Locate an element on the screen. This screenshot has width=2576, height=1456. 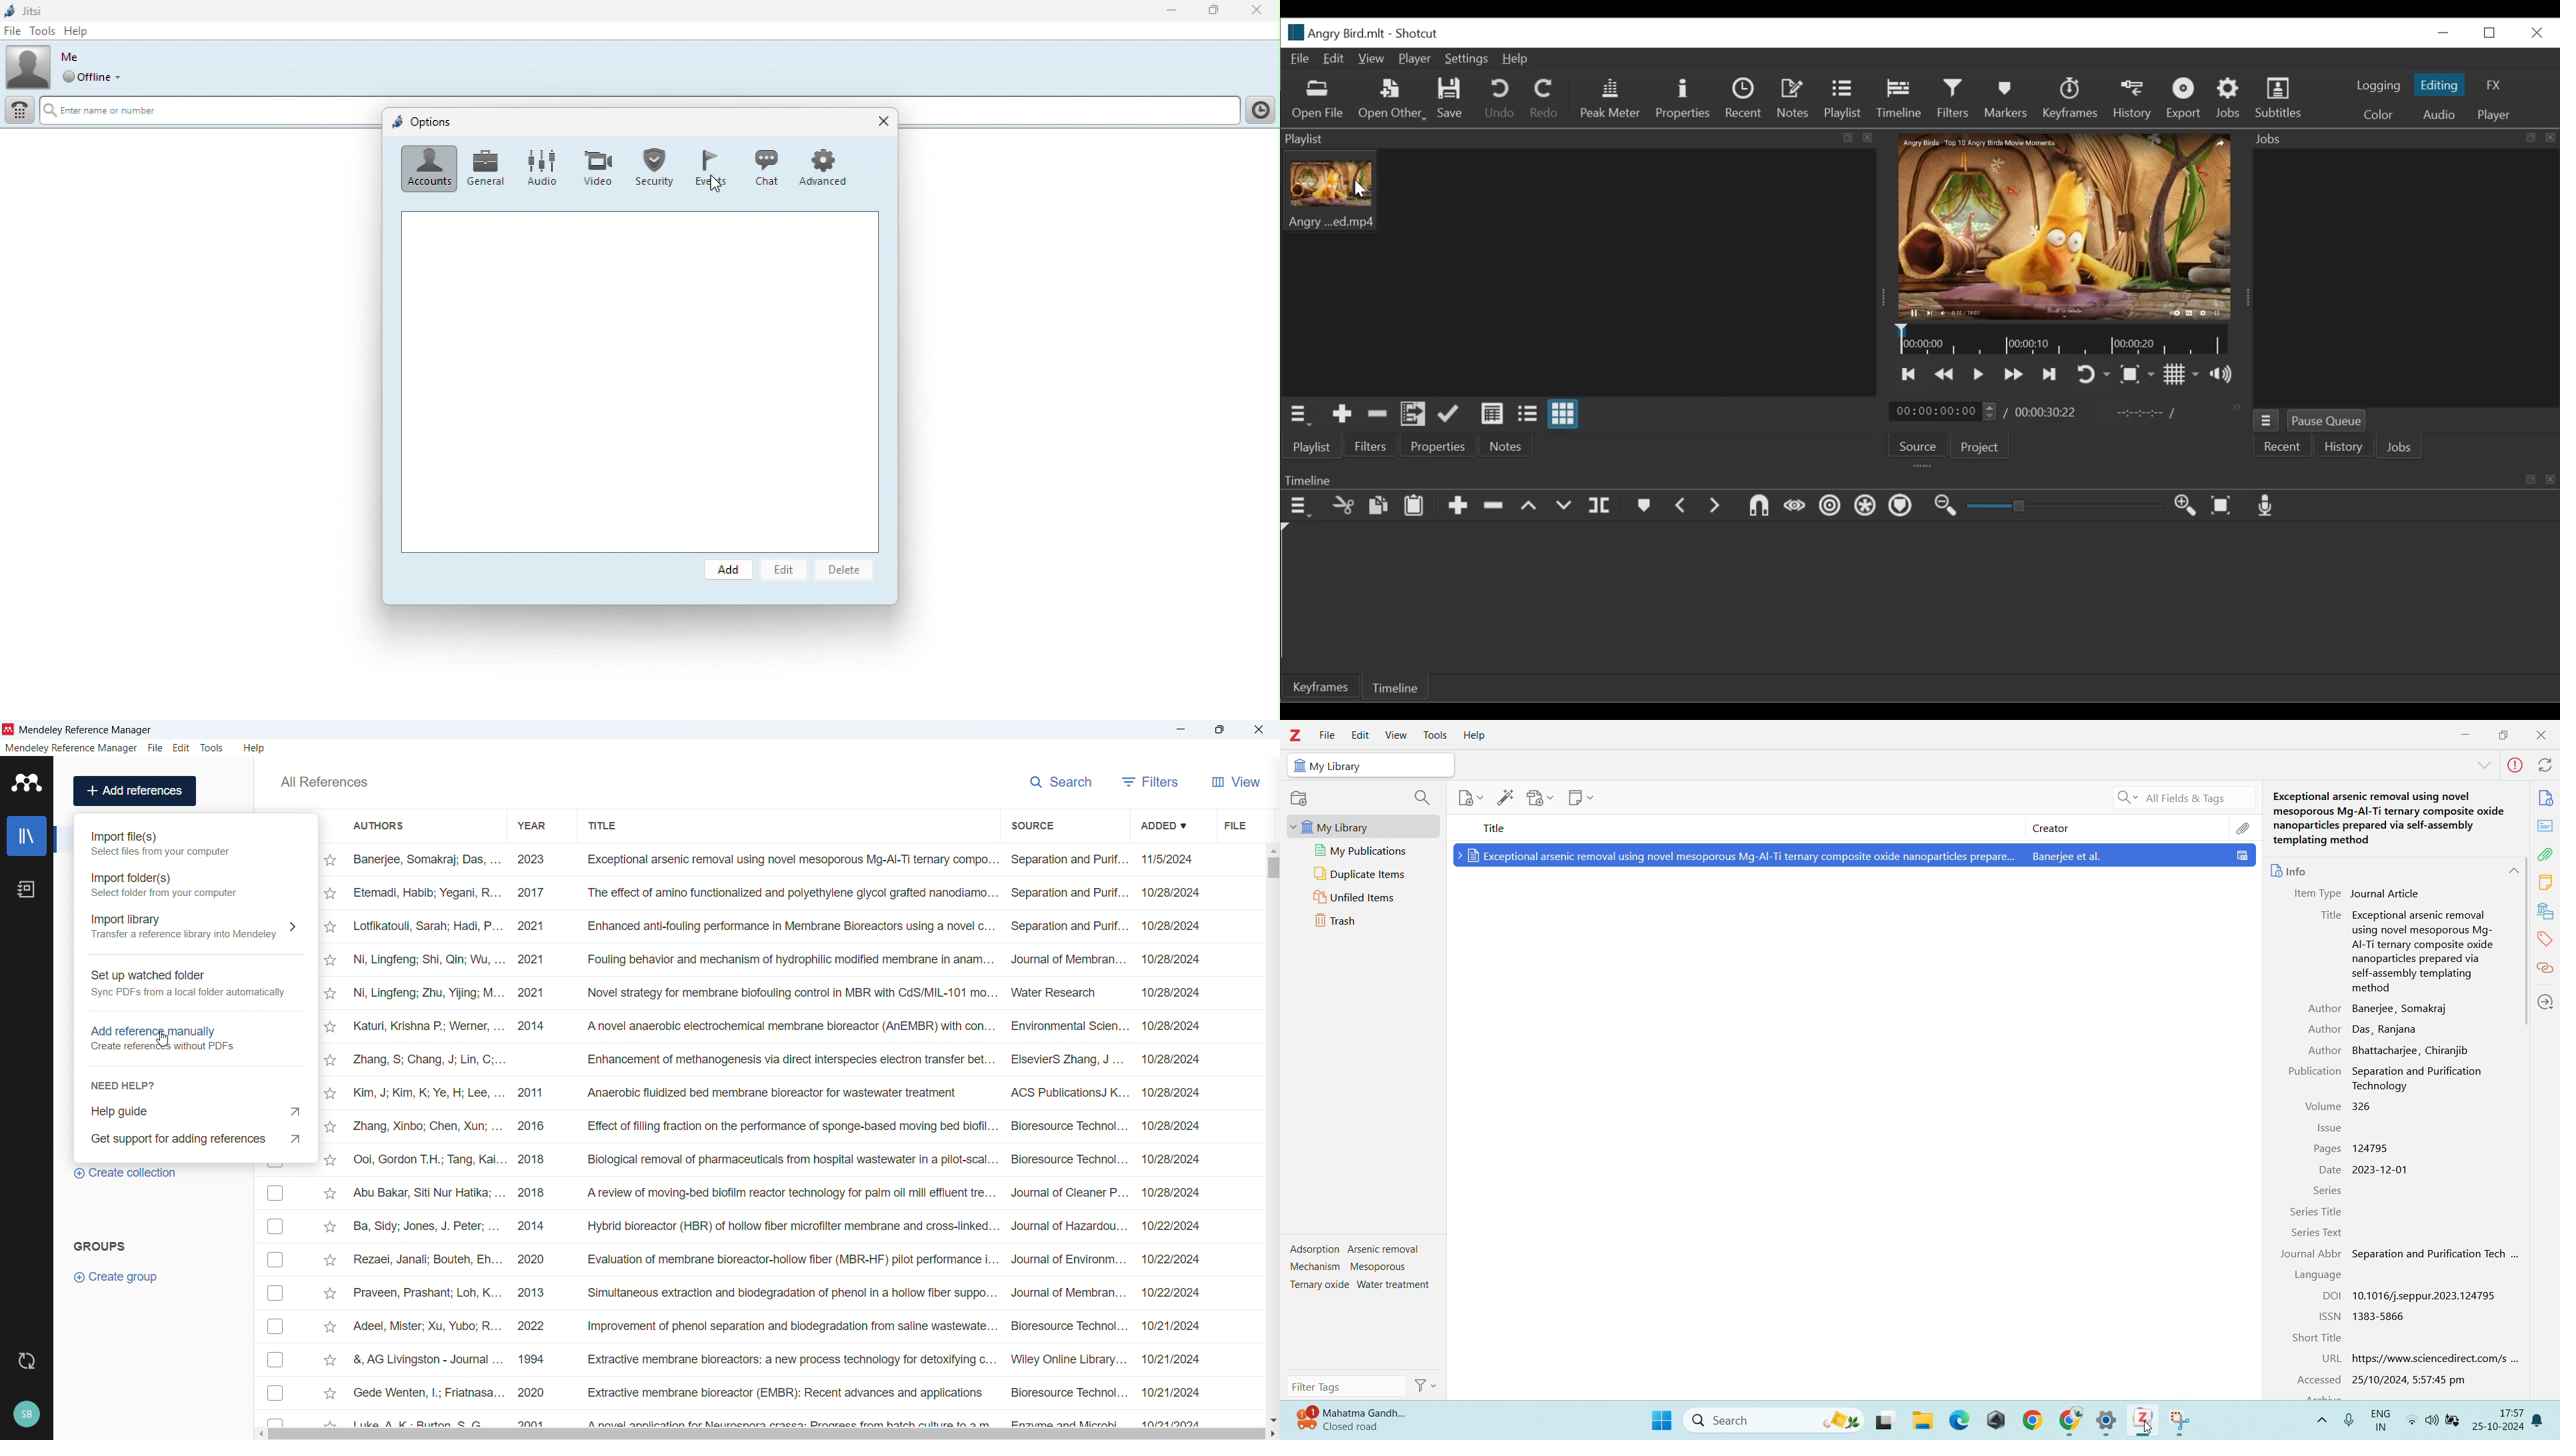
Exceptional arsenic removal using novel mesoporous Mg-Al-Ti ternary composite oxidenano particles prepared via self-assembly templating method is located at coordinates (2388, 819).